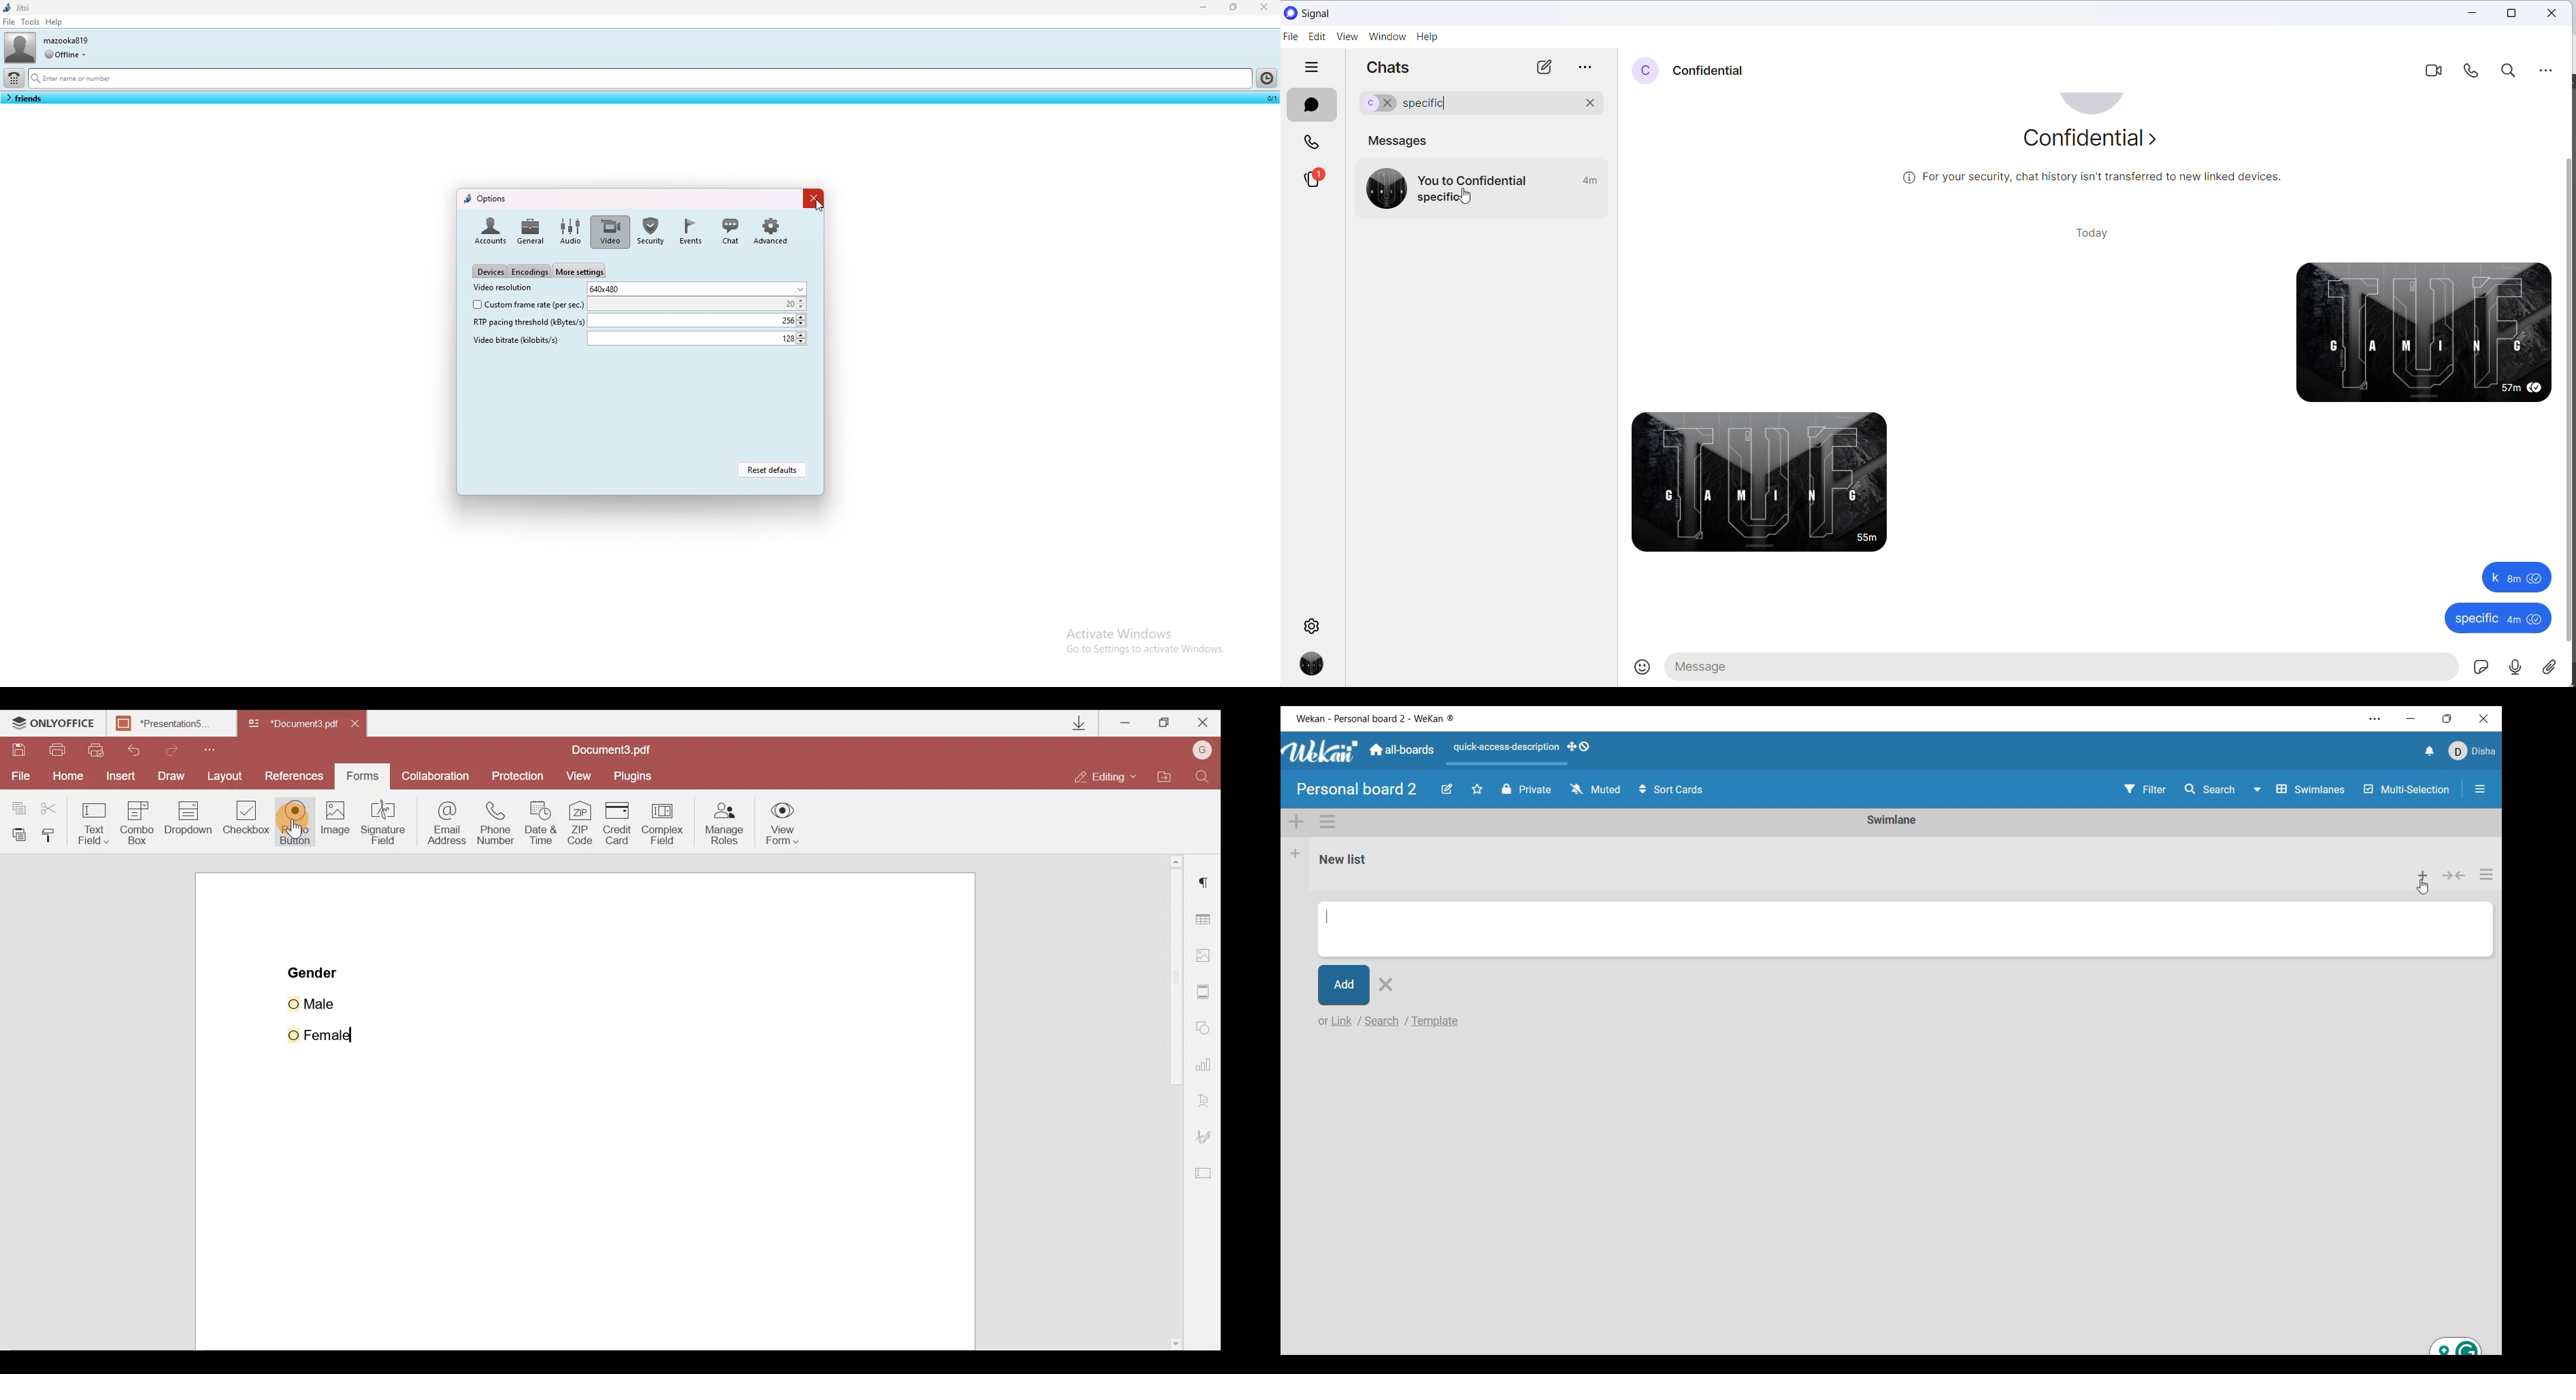 This screenshot has height=1400, width=2576. Describe the element at coordinates (2411, 719) in the screenshot. I see `Minimize` at that location.